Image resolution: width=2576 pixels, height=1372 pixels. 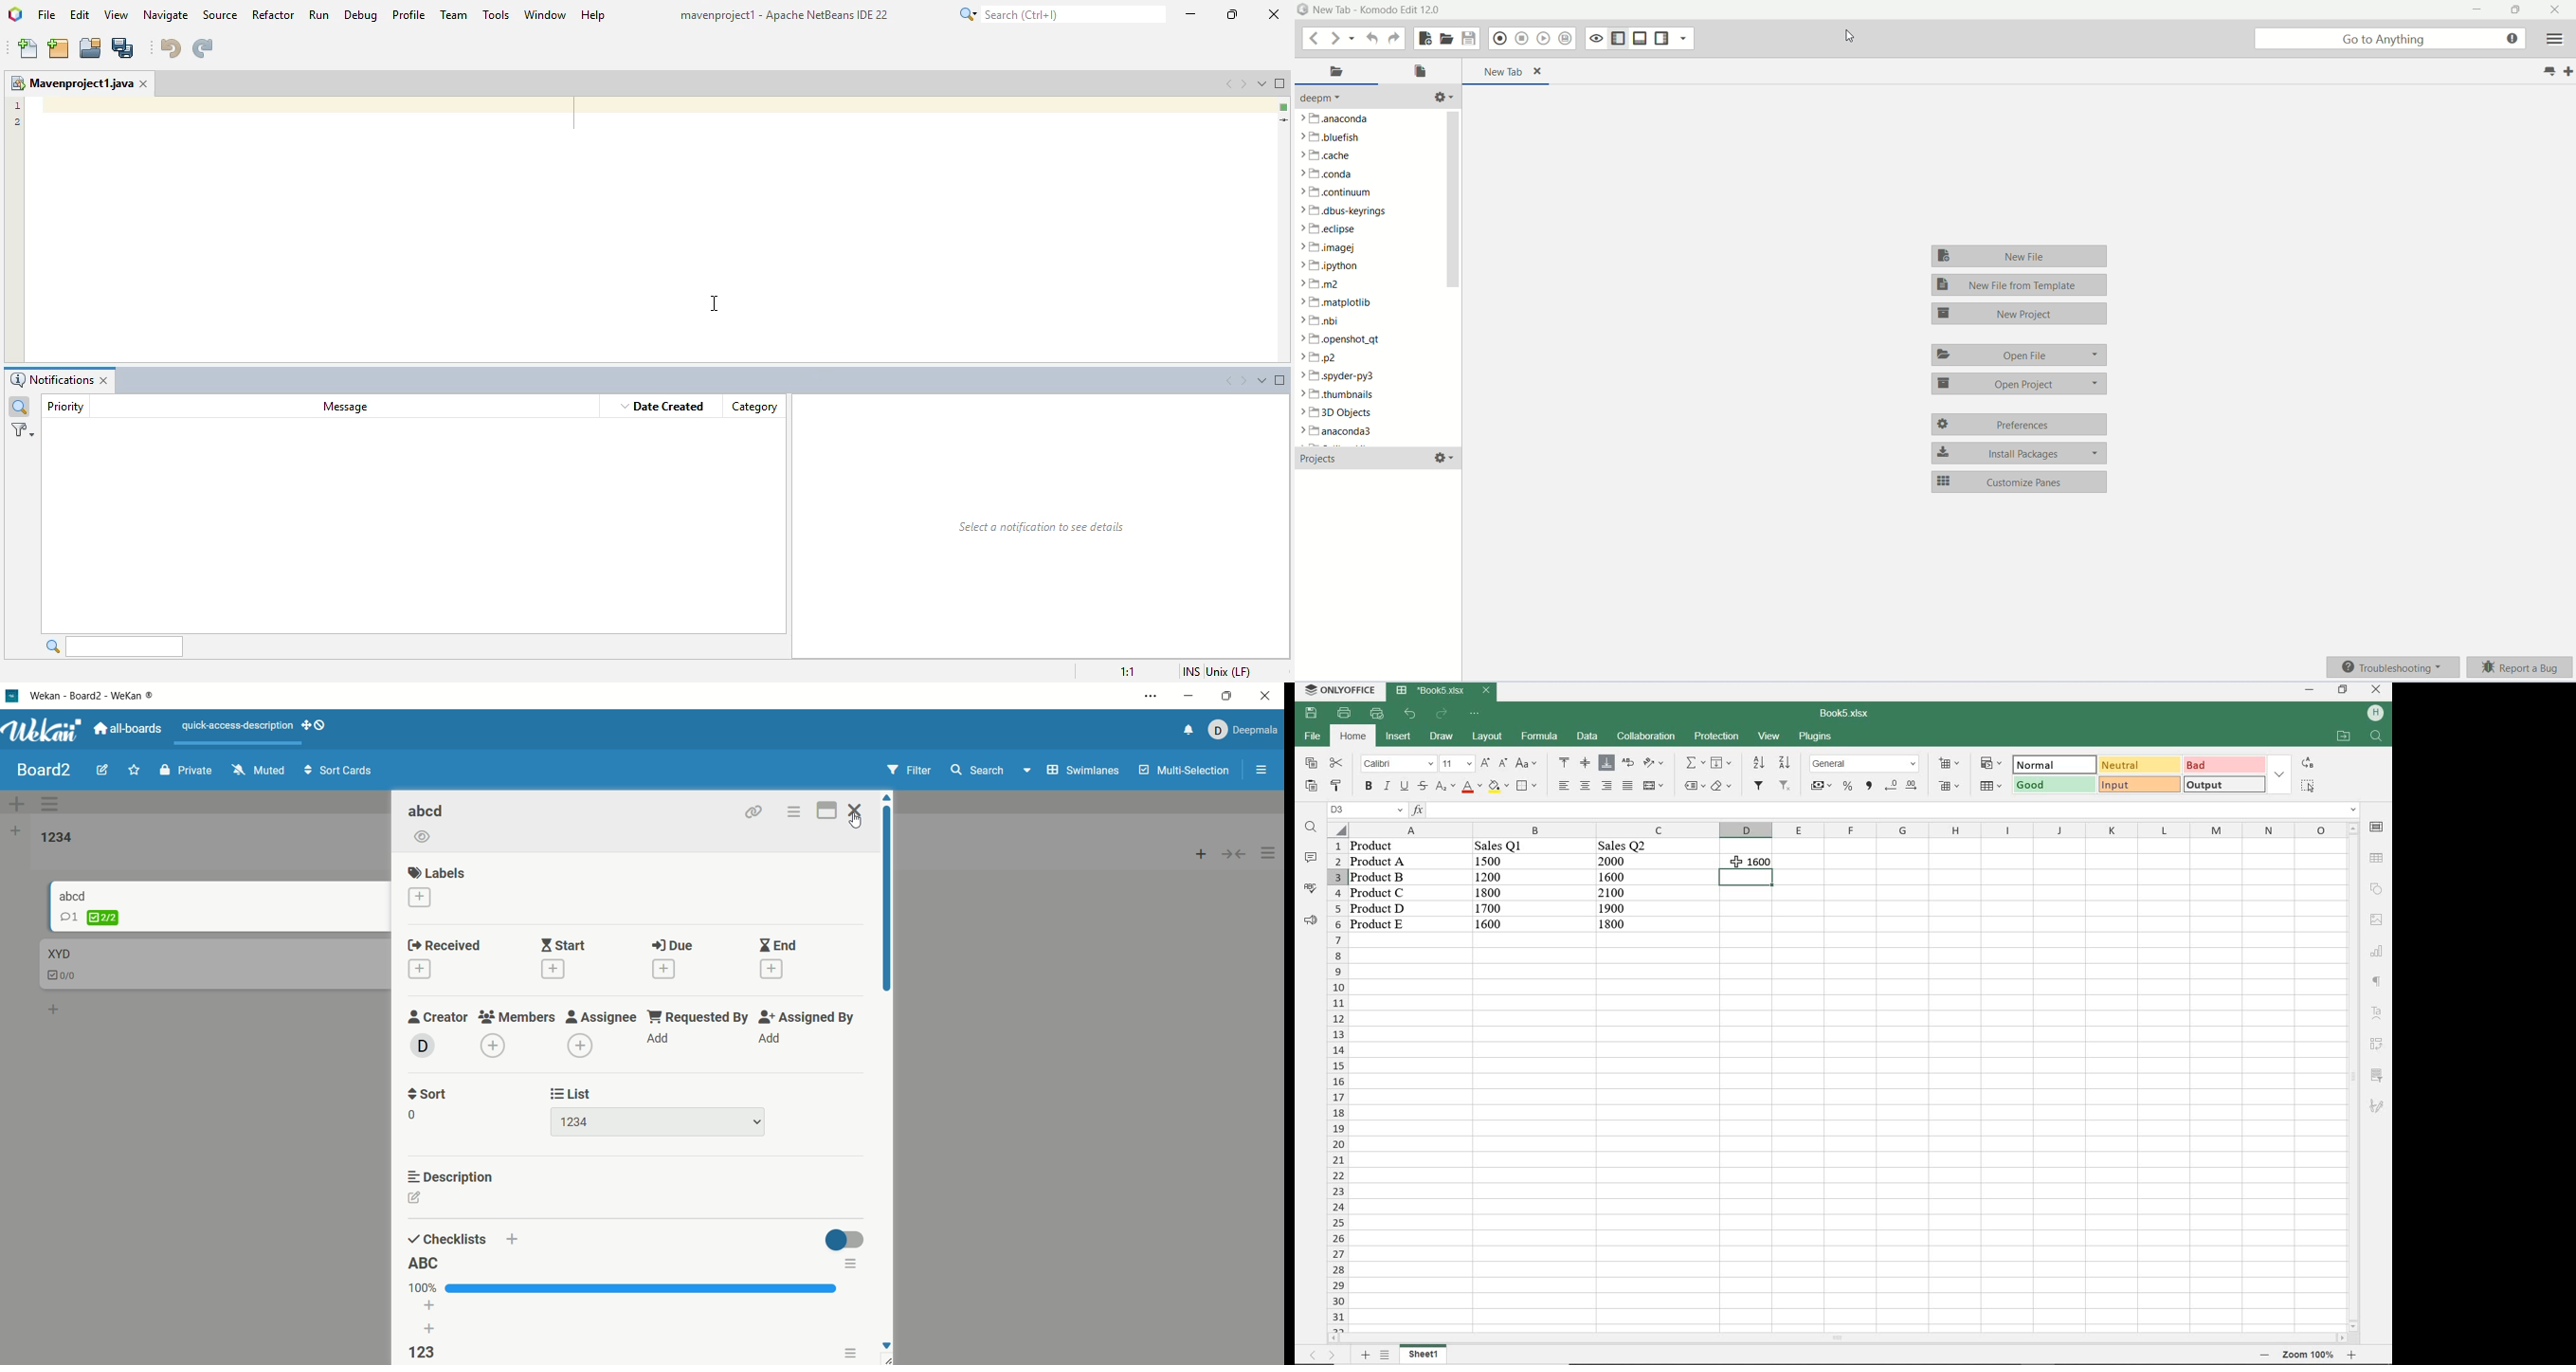 I want to click on maximize, so click(x=2512, y=11).